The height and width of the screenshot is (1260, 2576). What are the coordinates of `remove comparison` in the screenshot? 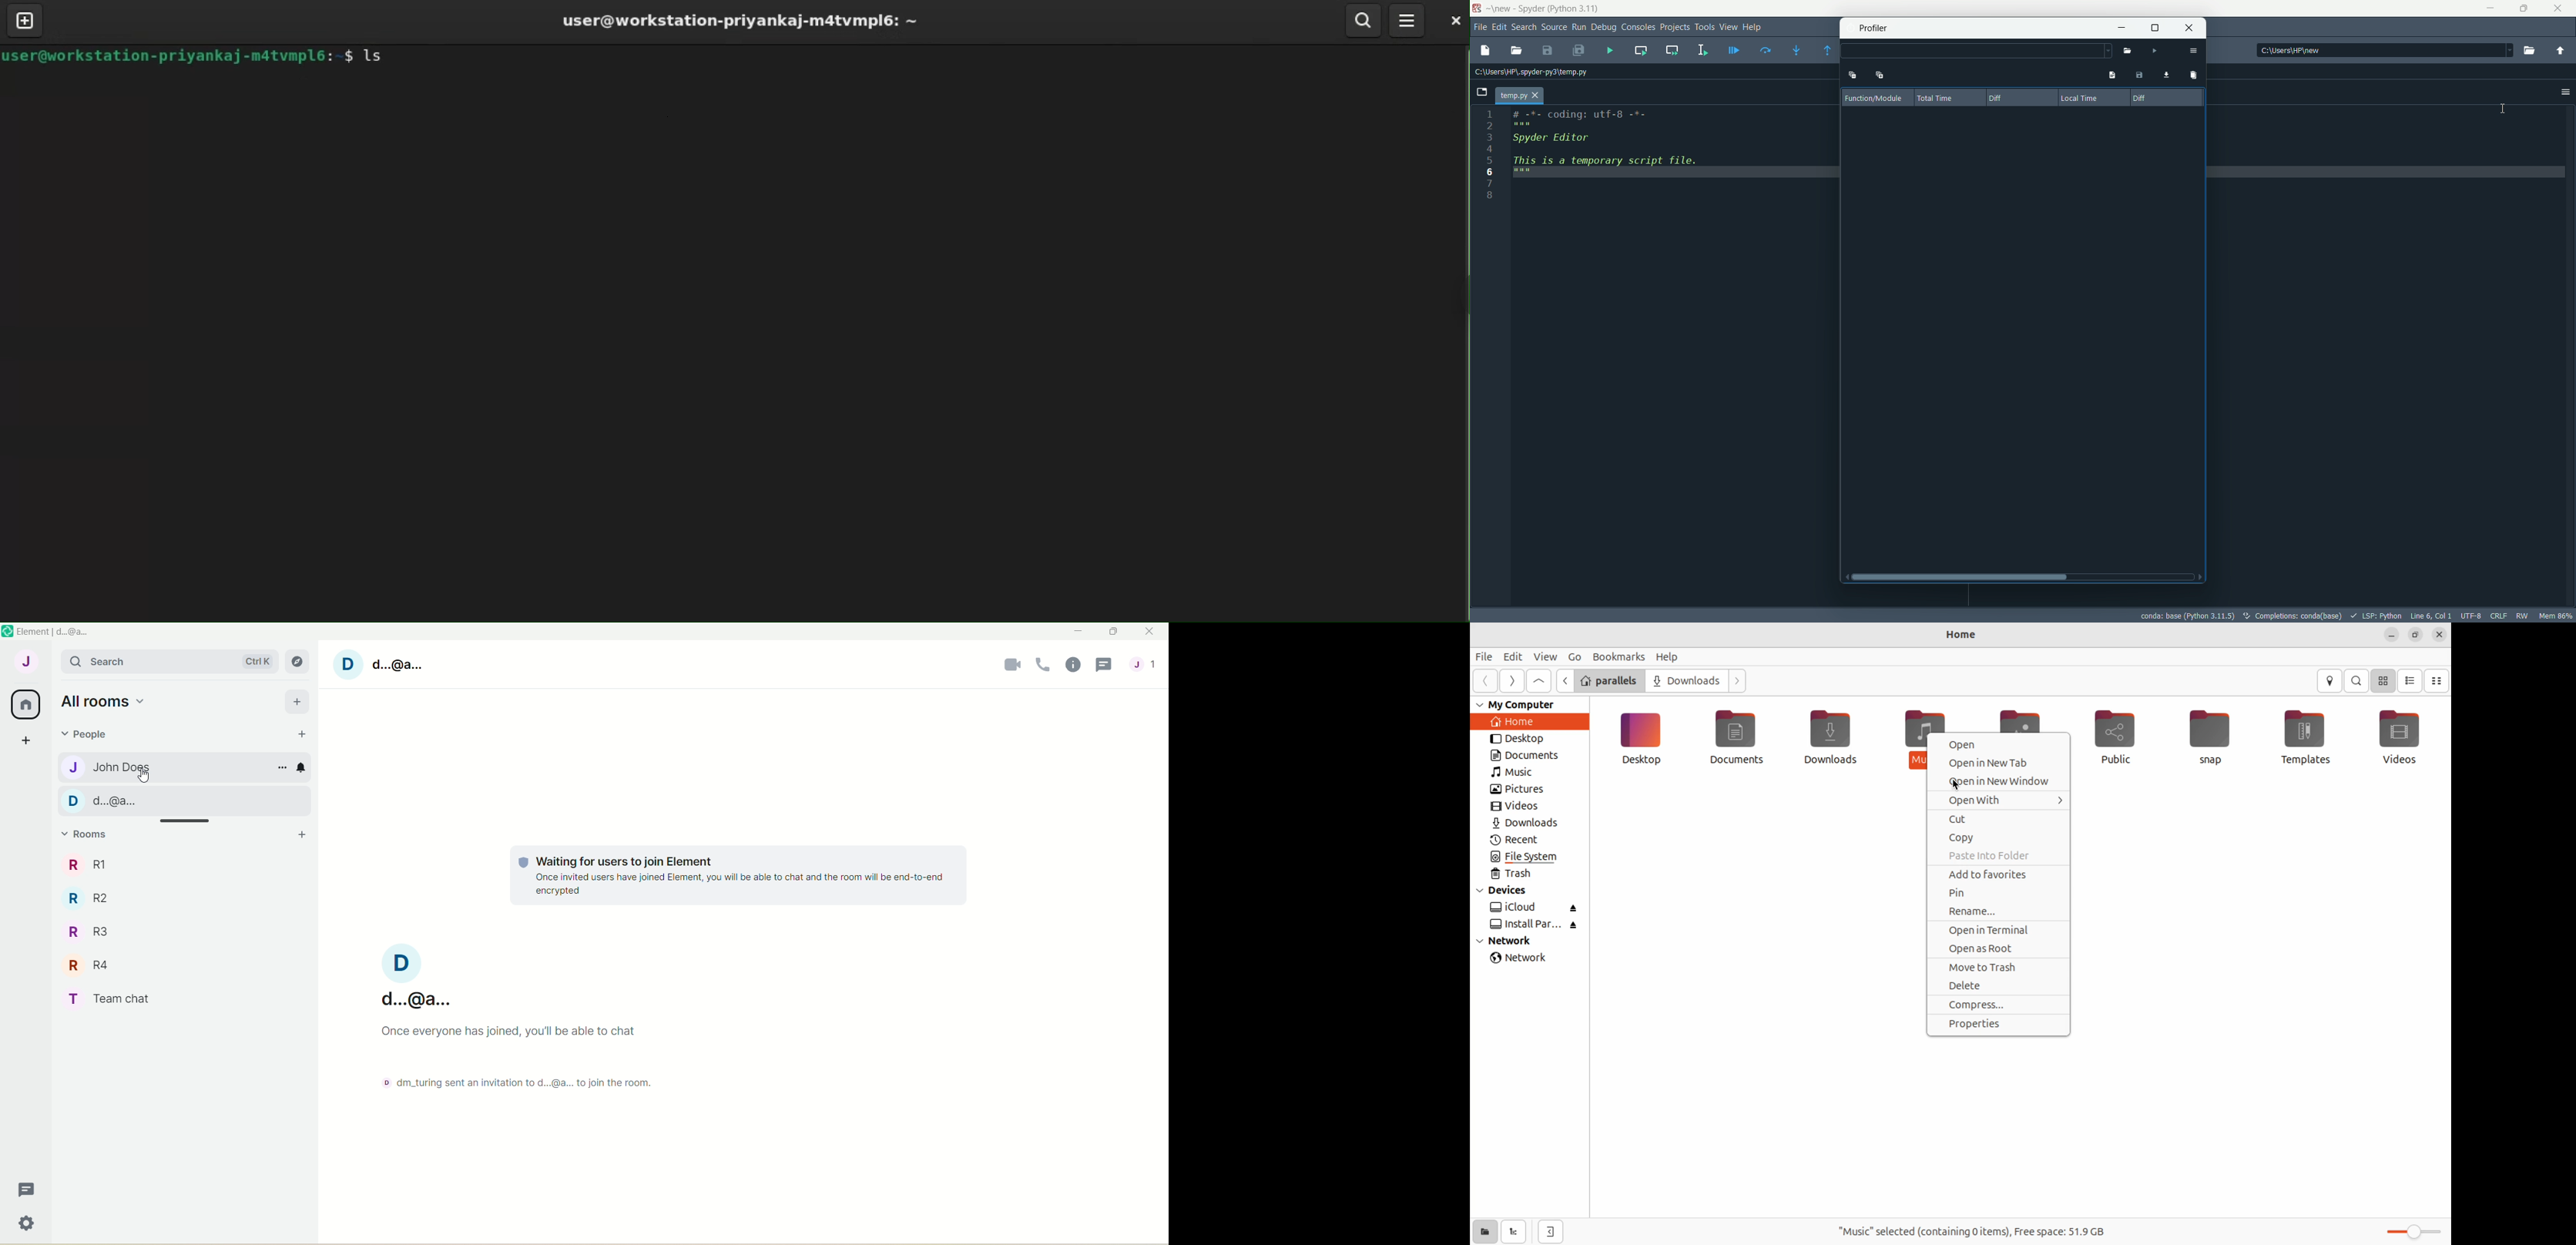 It's located at (2192, 77).